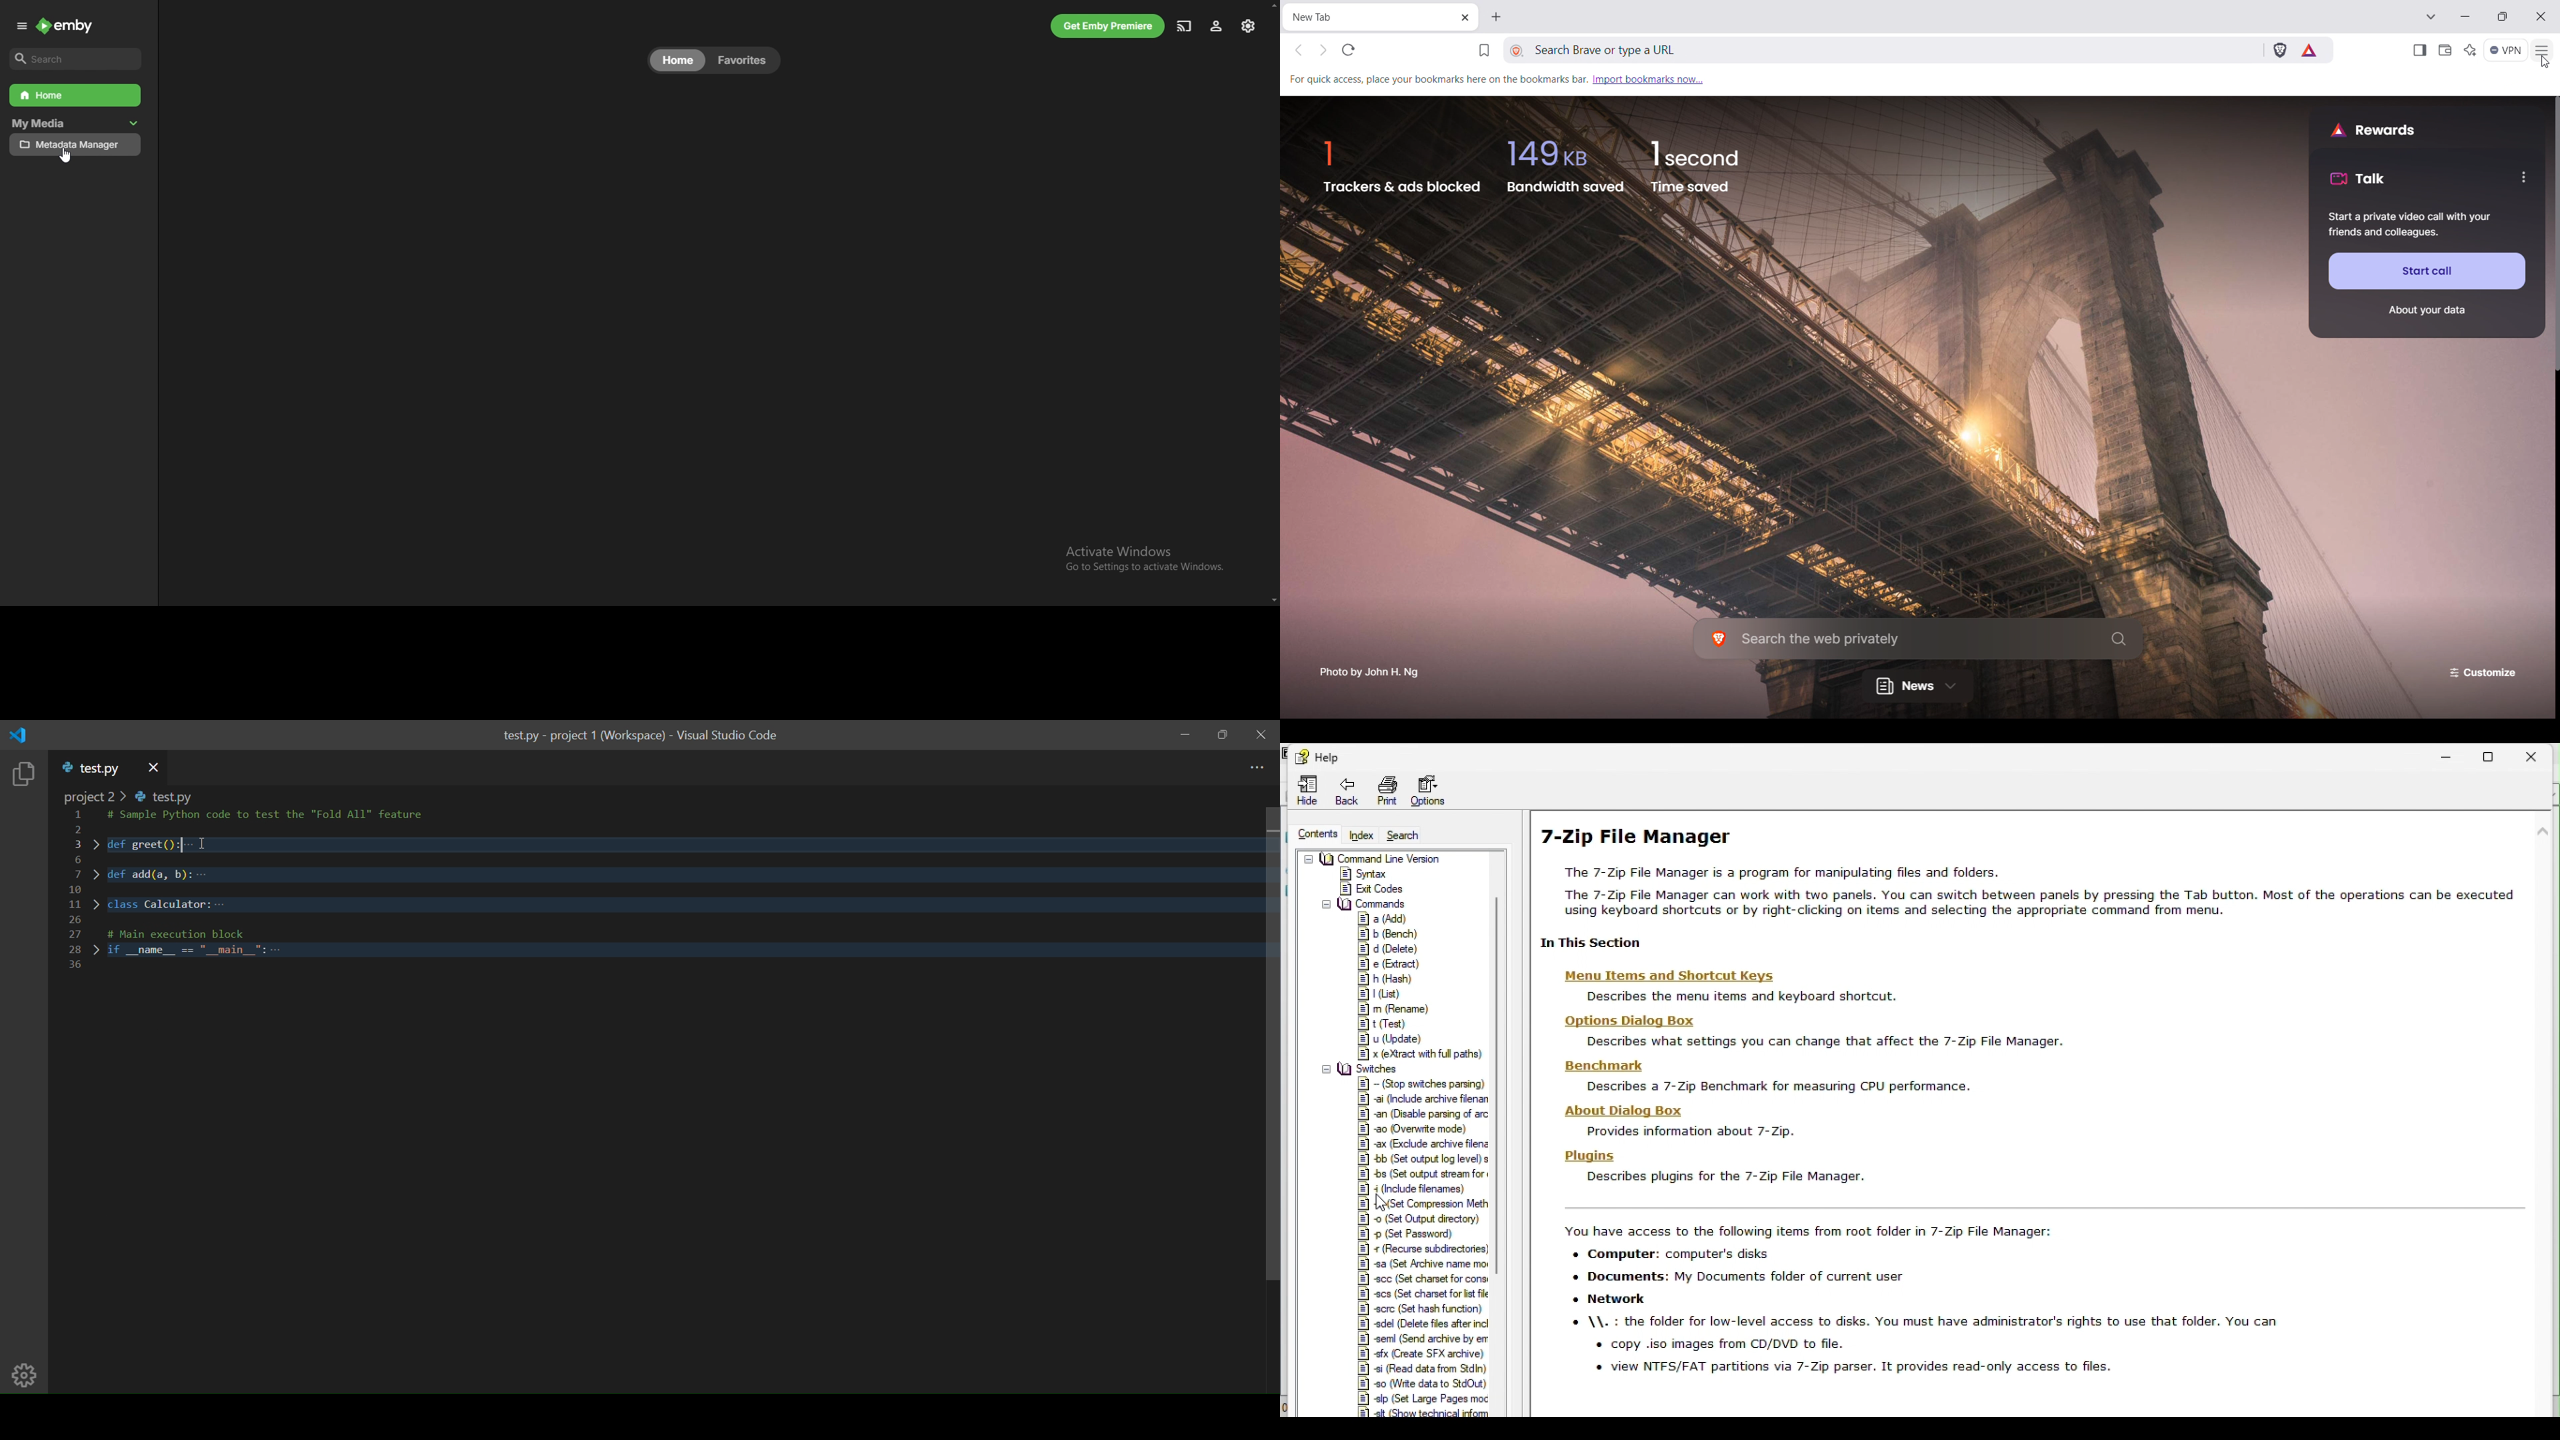 The width and height of the screenshot is (2576, 1456). I want to click on bookmark this tab, so click(1484, 52).